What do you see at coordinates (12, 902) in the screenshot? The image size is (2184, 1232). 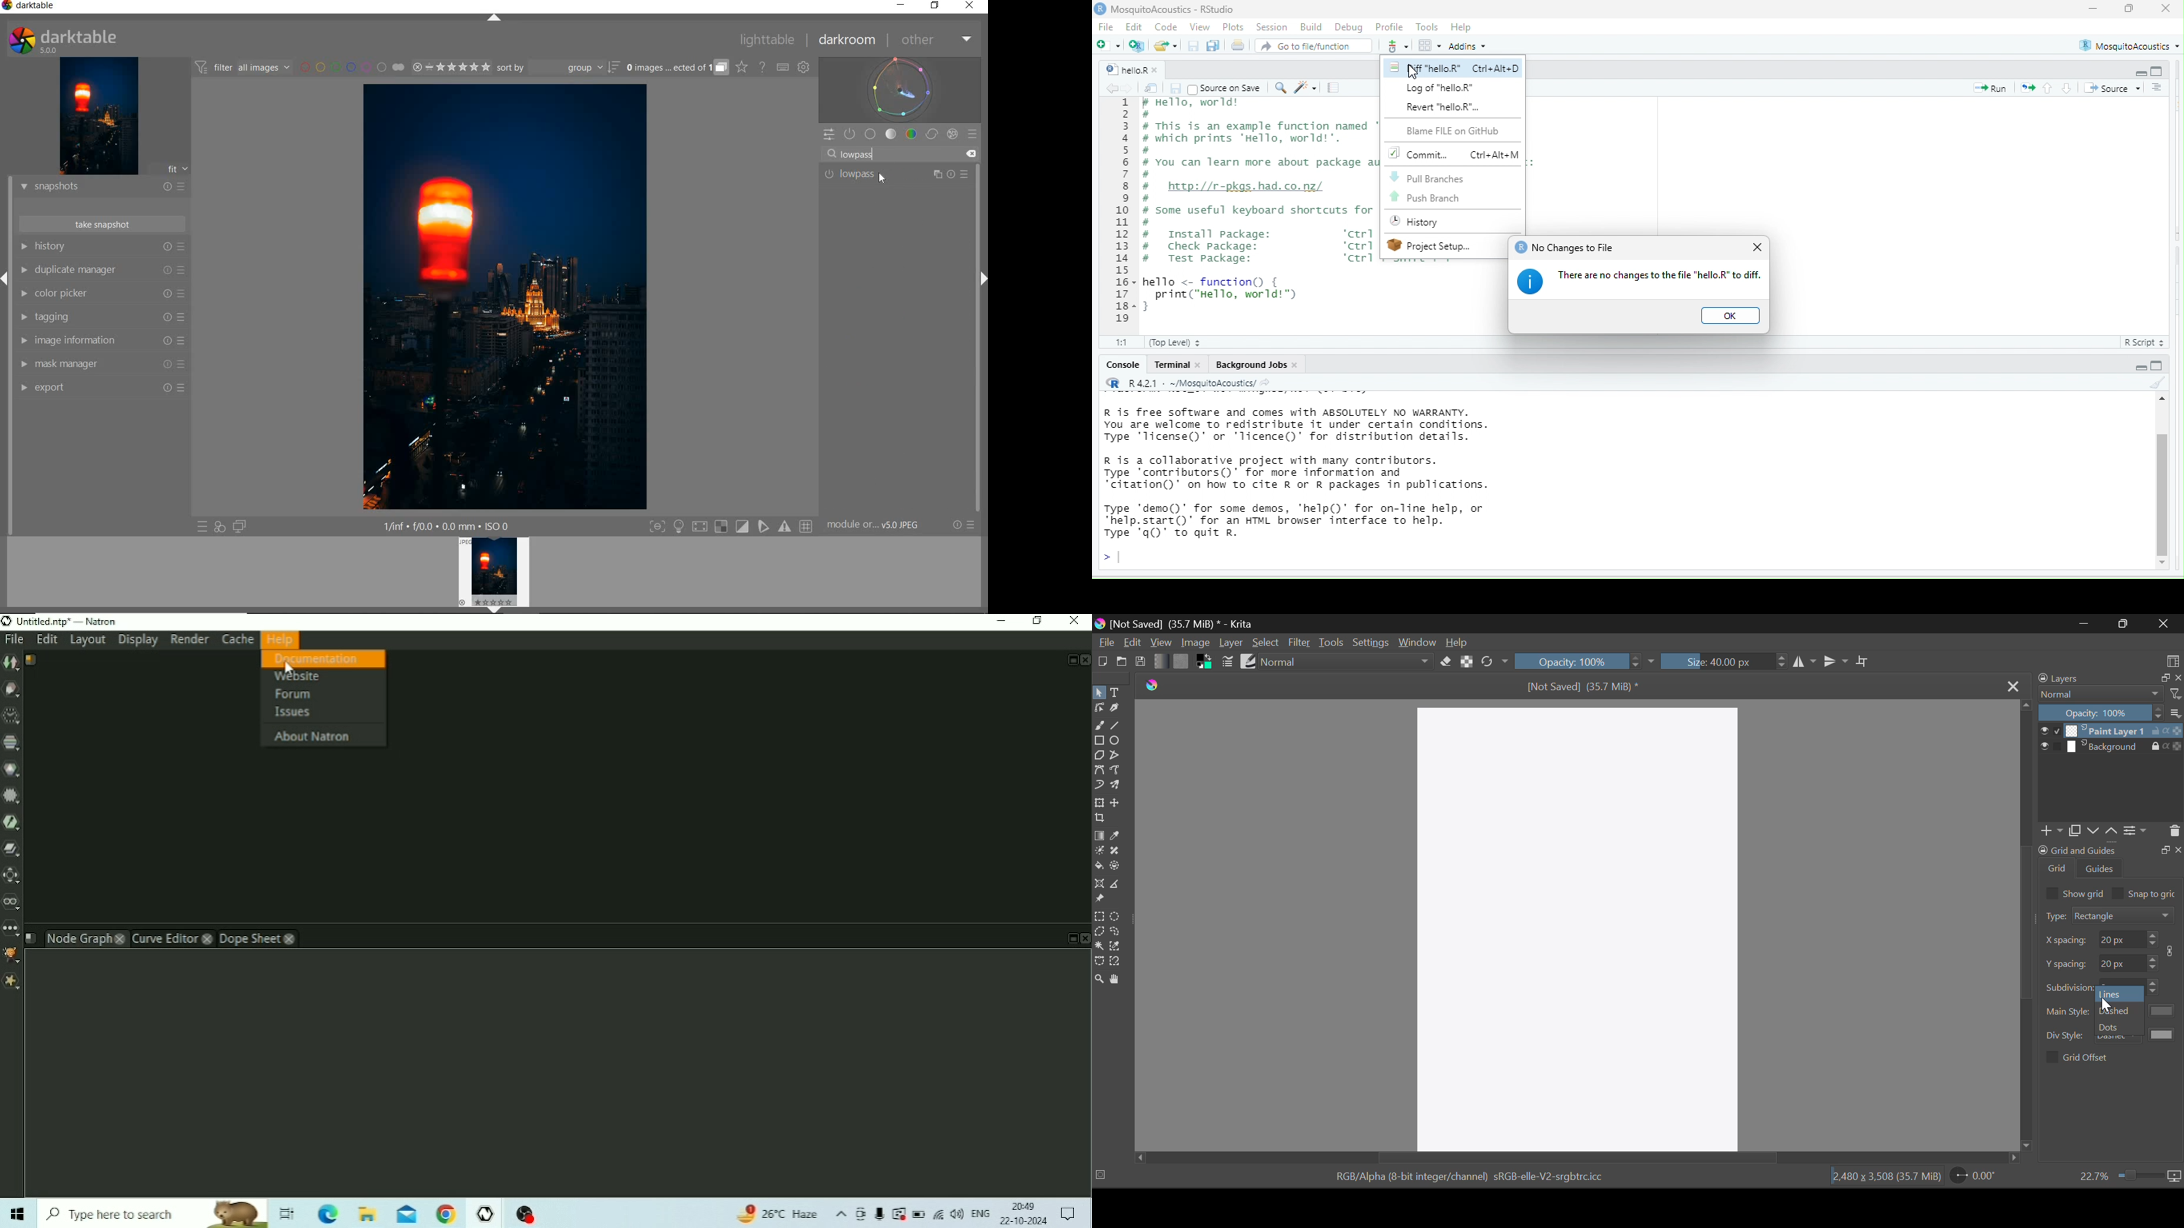 I see `Views` at bounding box center [12, 902].